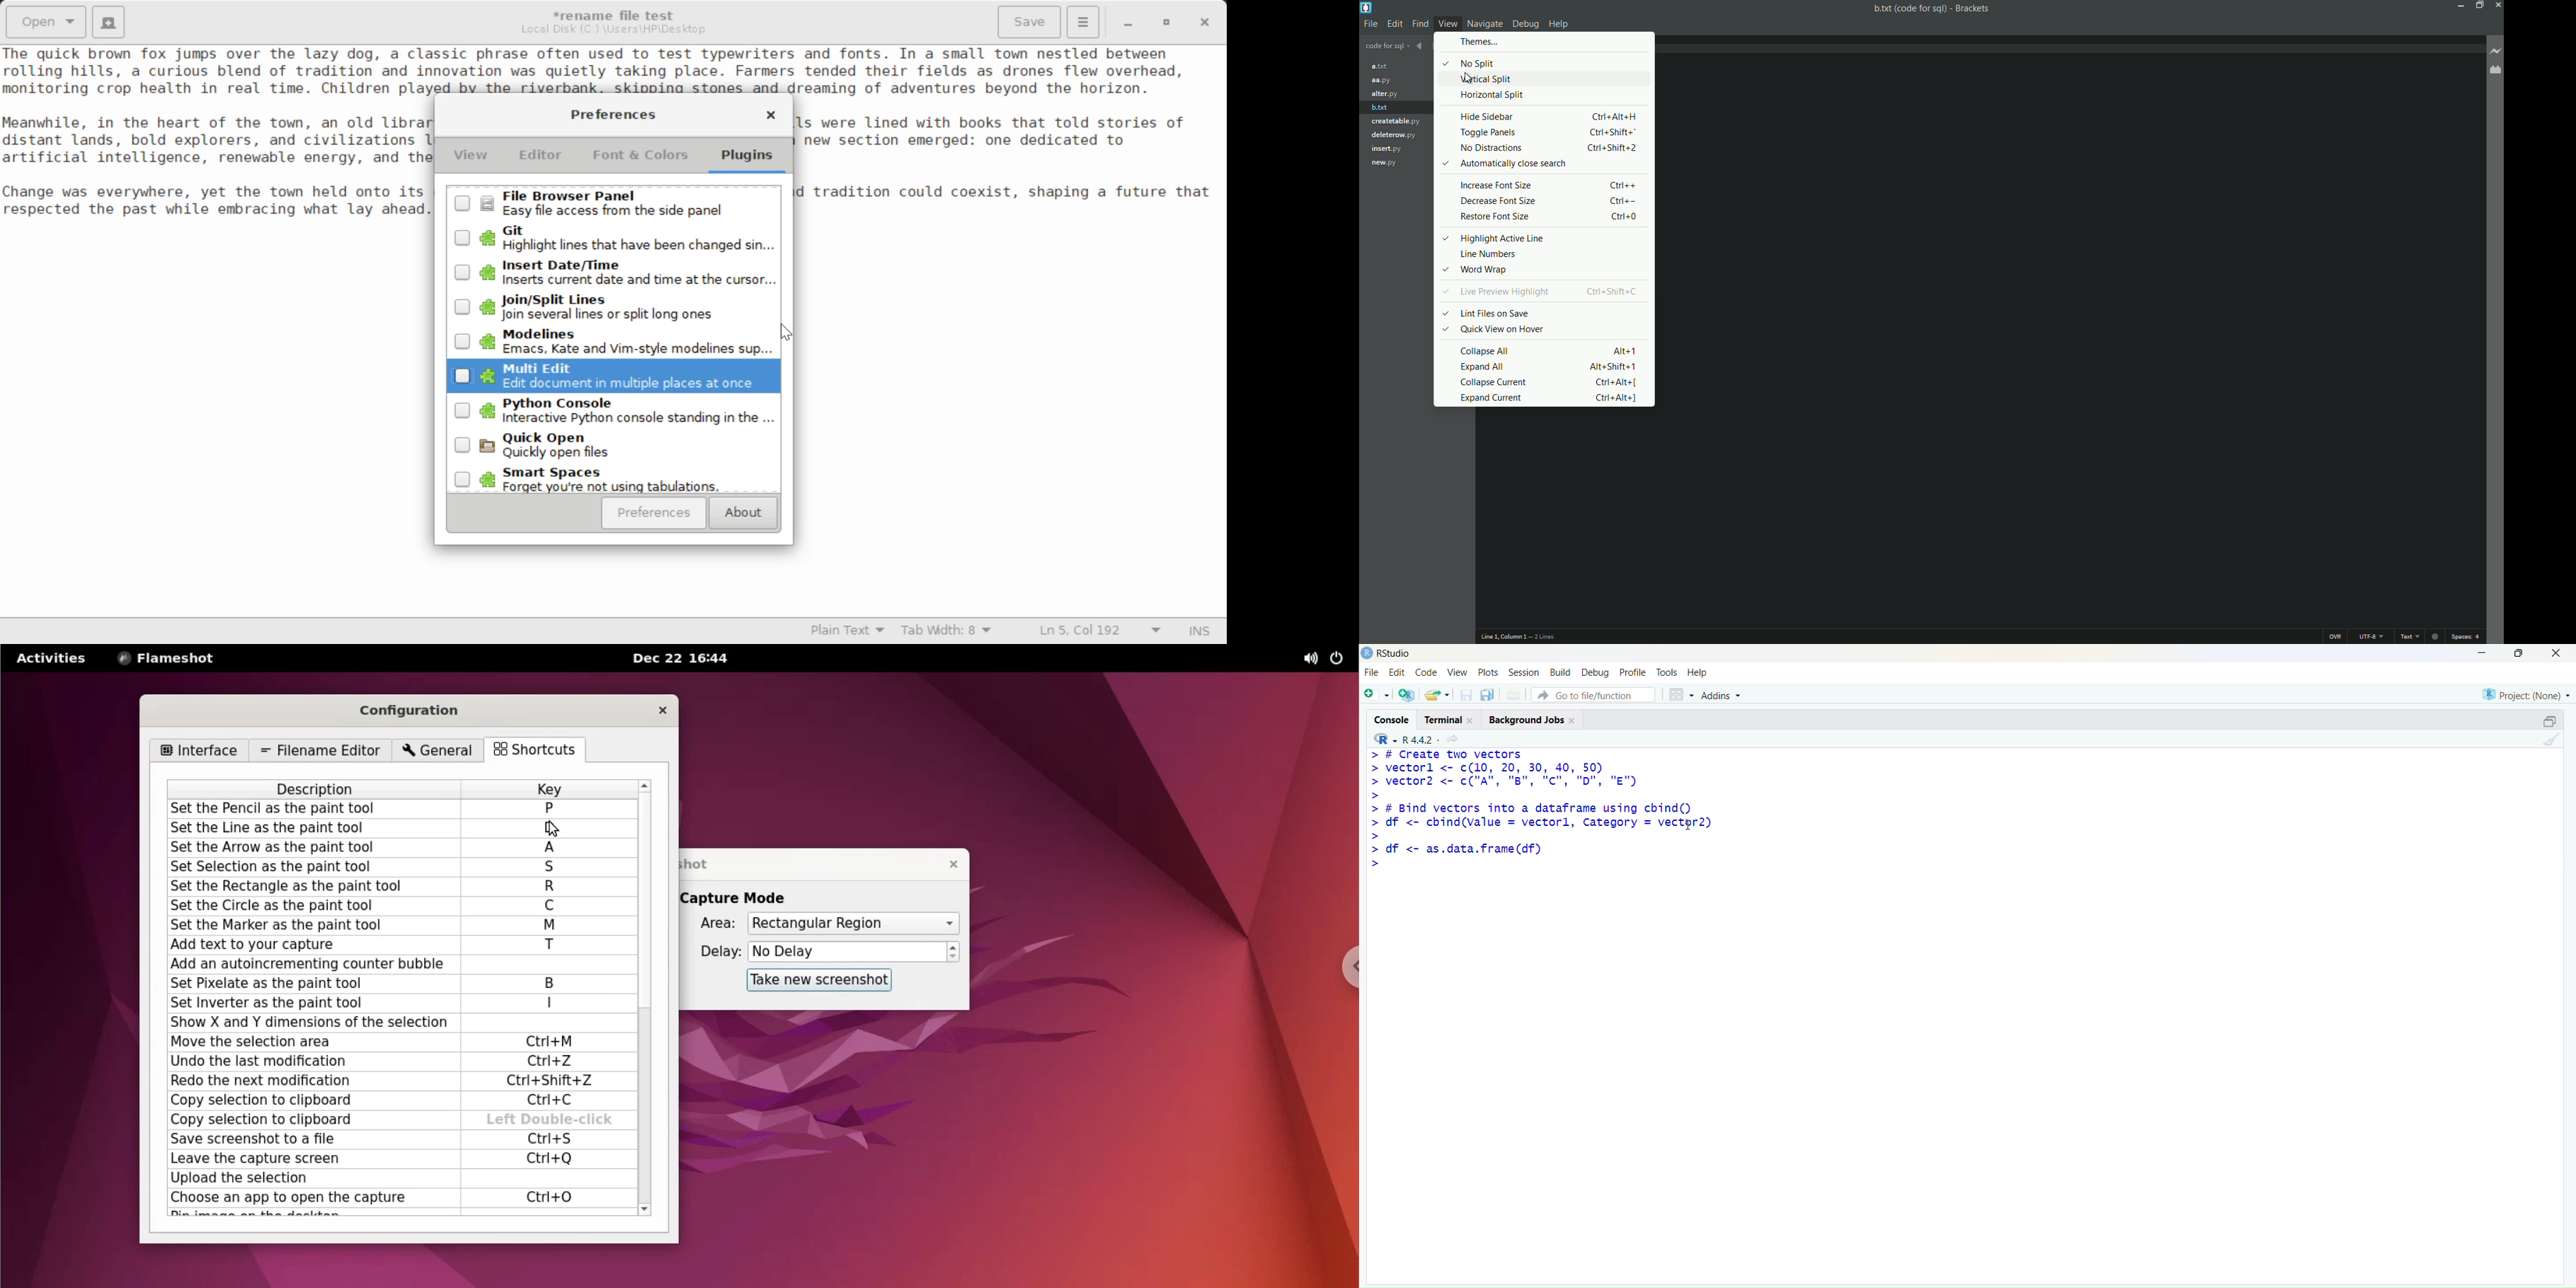 This screenshot has height=1288, width=2576. I want to click on # Create two vectorsvectorl <- c(10, 20, 30, 40, 50)vector2 <- c("A", "B", “C", "D", "E"), so click(1504, 775).